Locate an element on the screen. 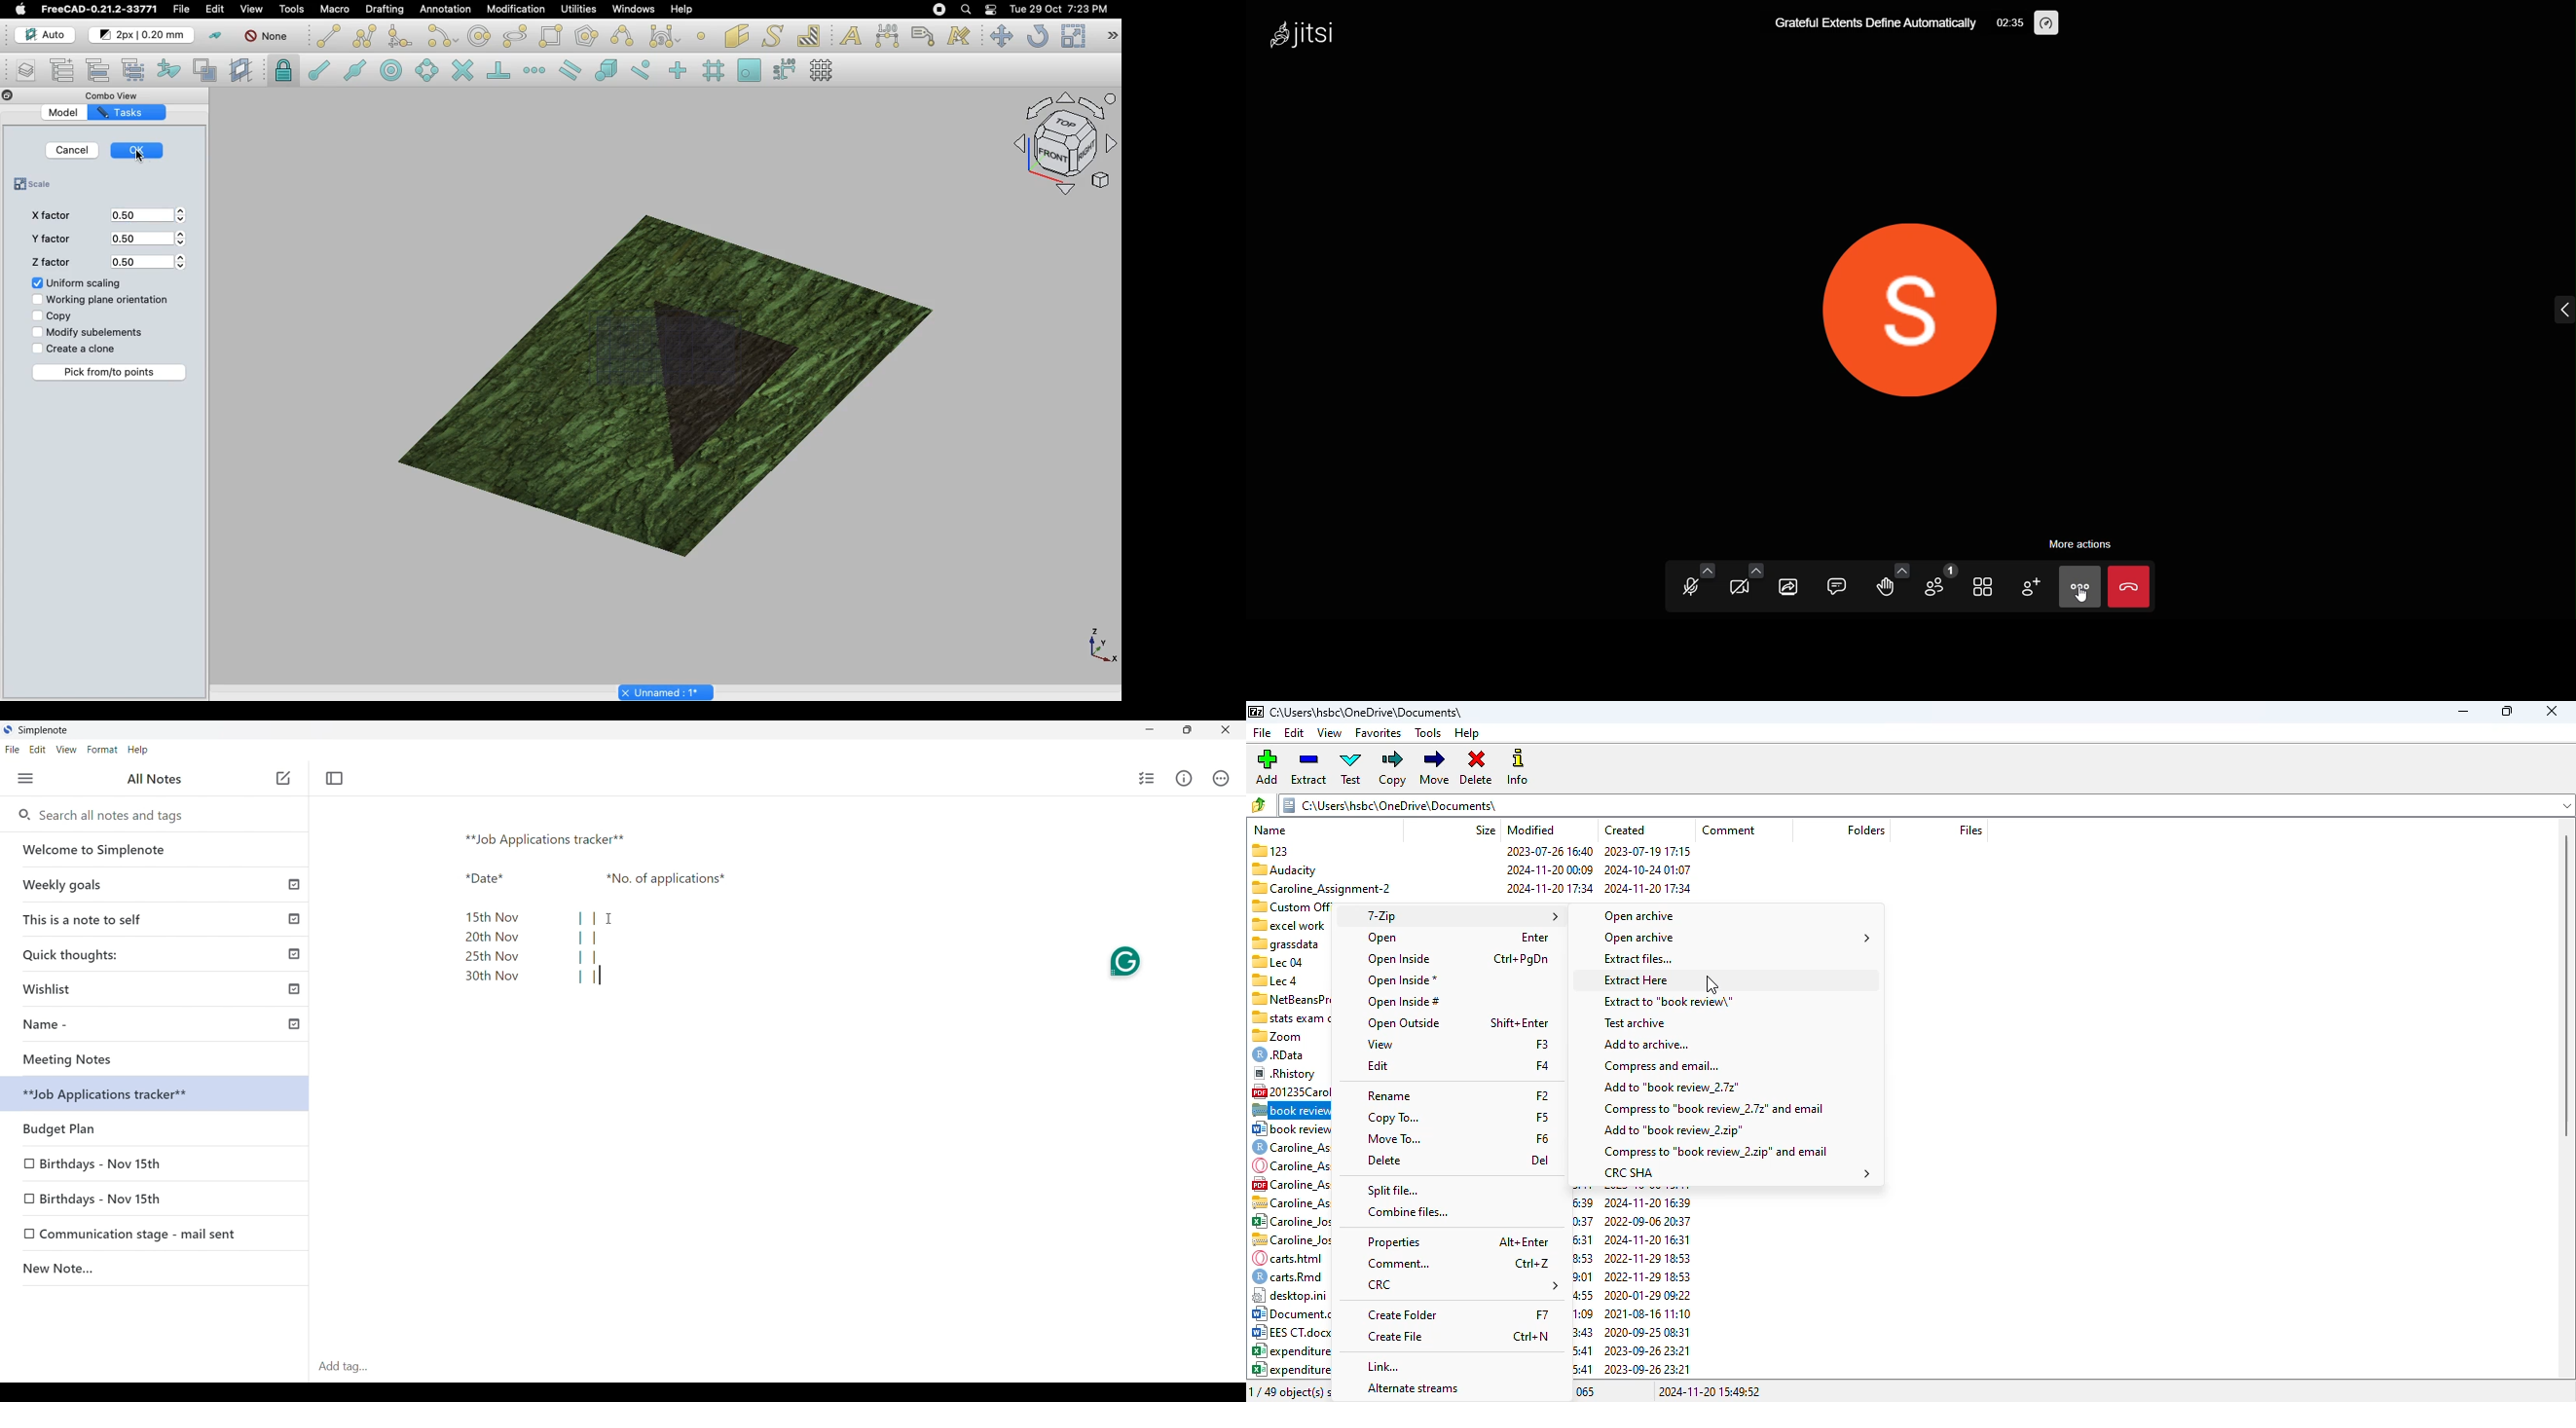  Toggle normal/wireframe display is located at coordinates (206, 70).